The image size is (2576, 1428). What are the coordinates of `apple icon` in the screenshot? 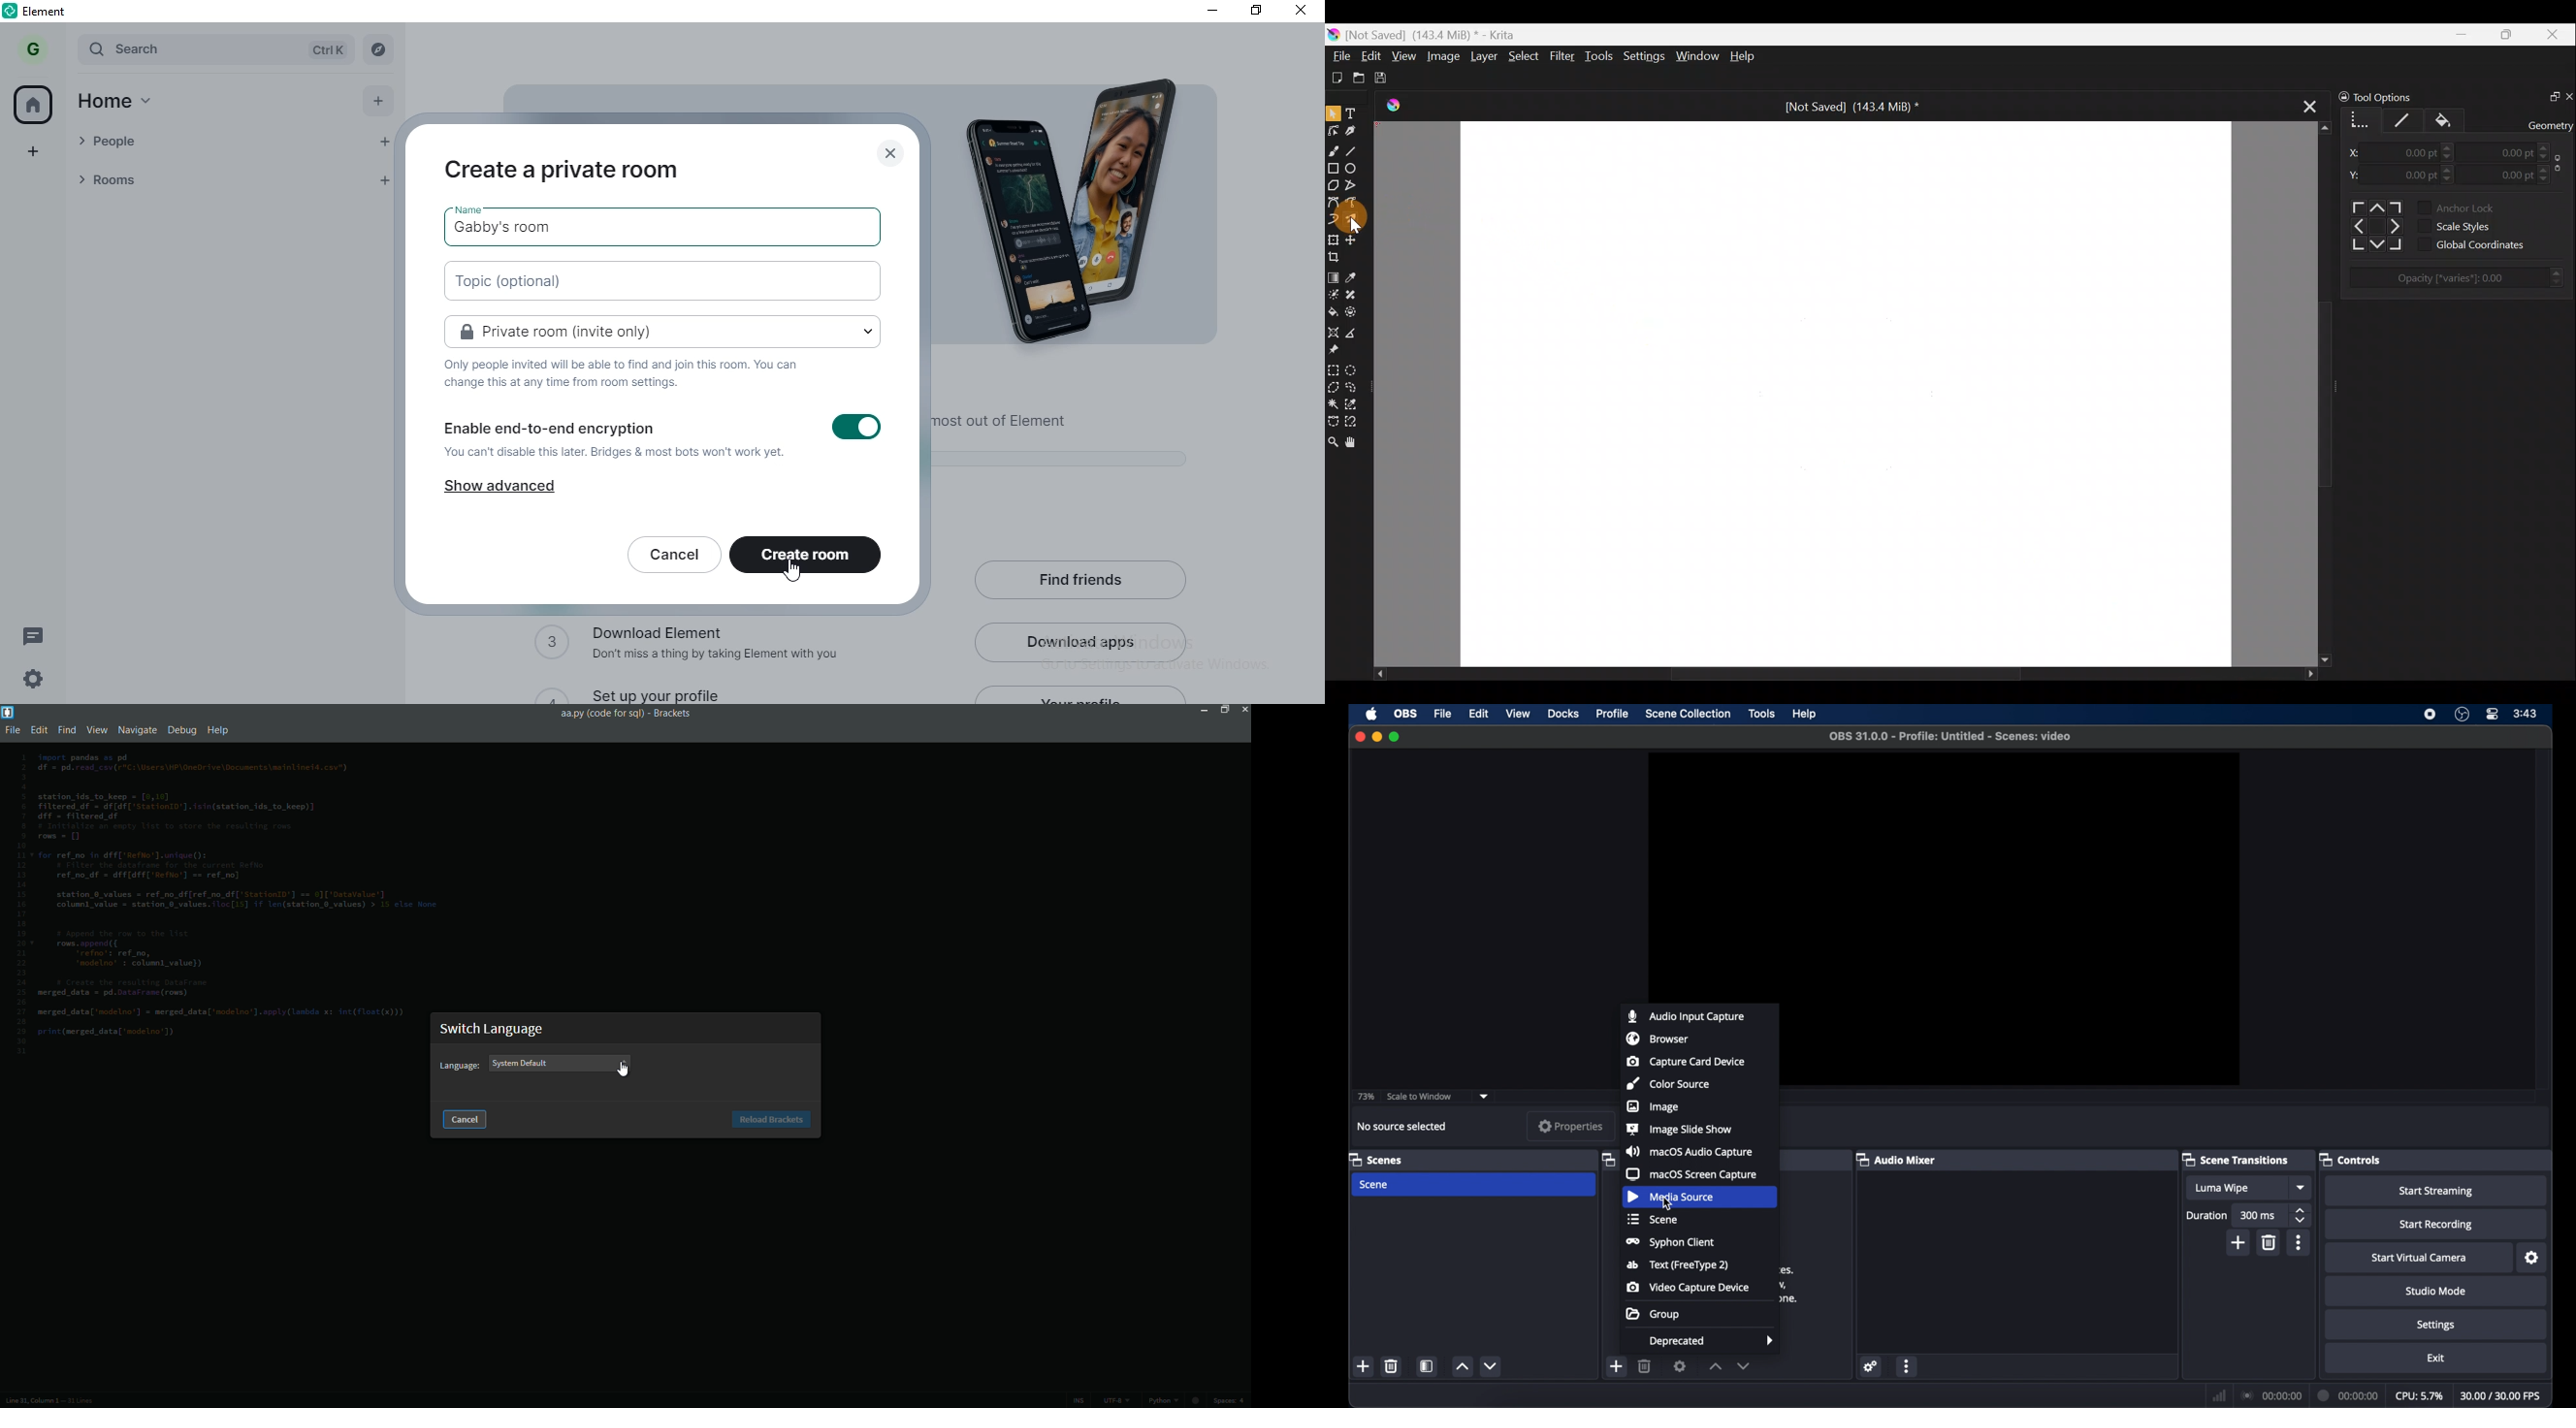 It's located at (1372, 714).